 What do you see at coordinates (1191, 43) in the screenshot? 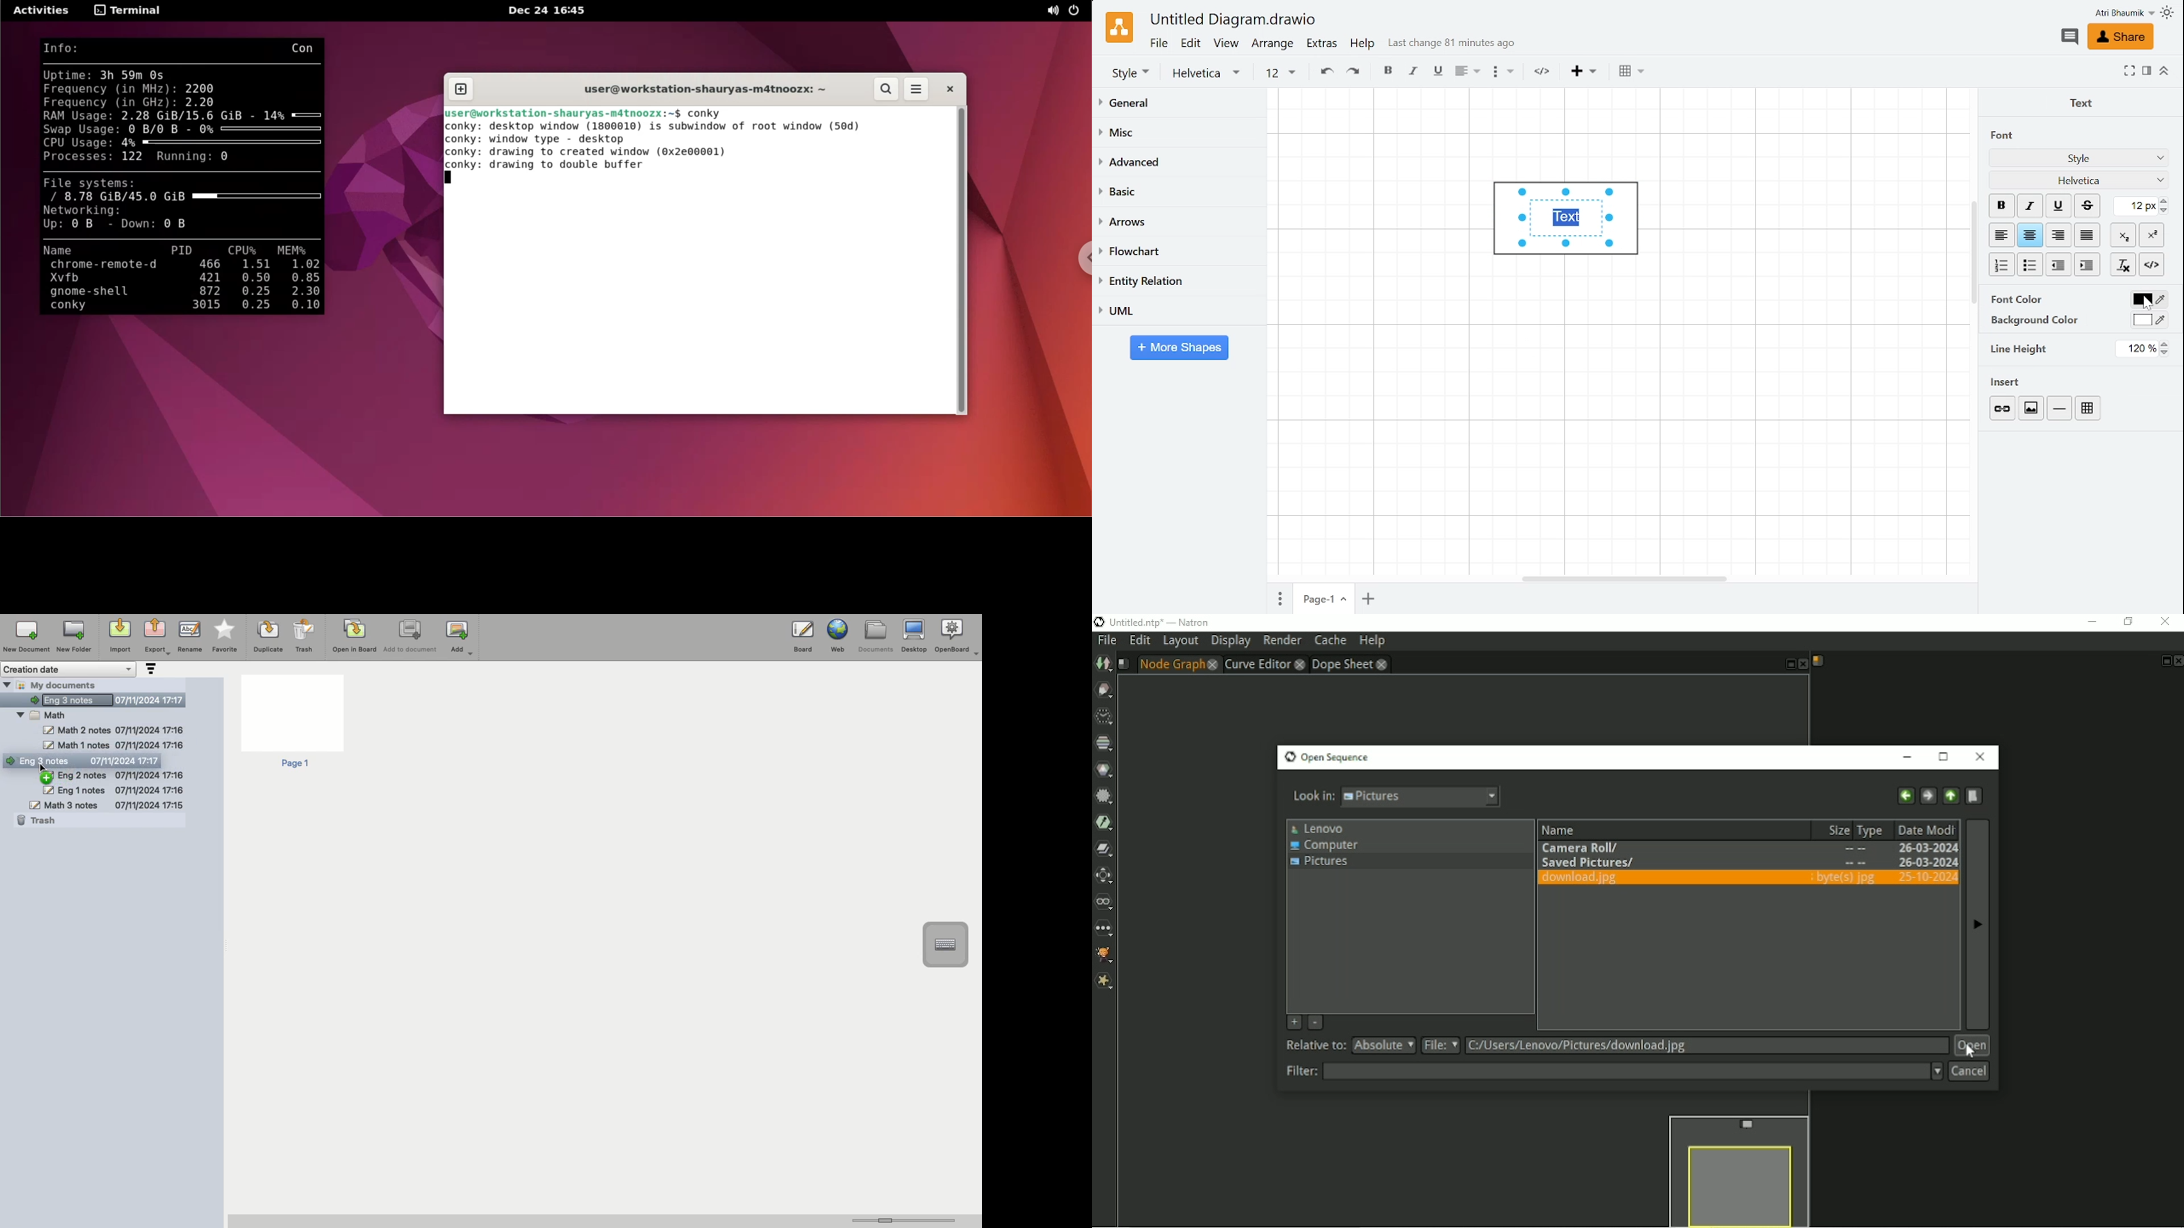
I see `Edit` at bounding box center [1191, 43].